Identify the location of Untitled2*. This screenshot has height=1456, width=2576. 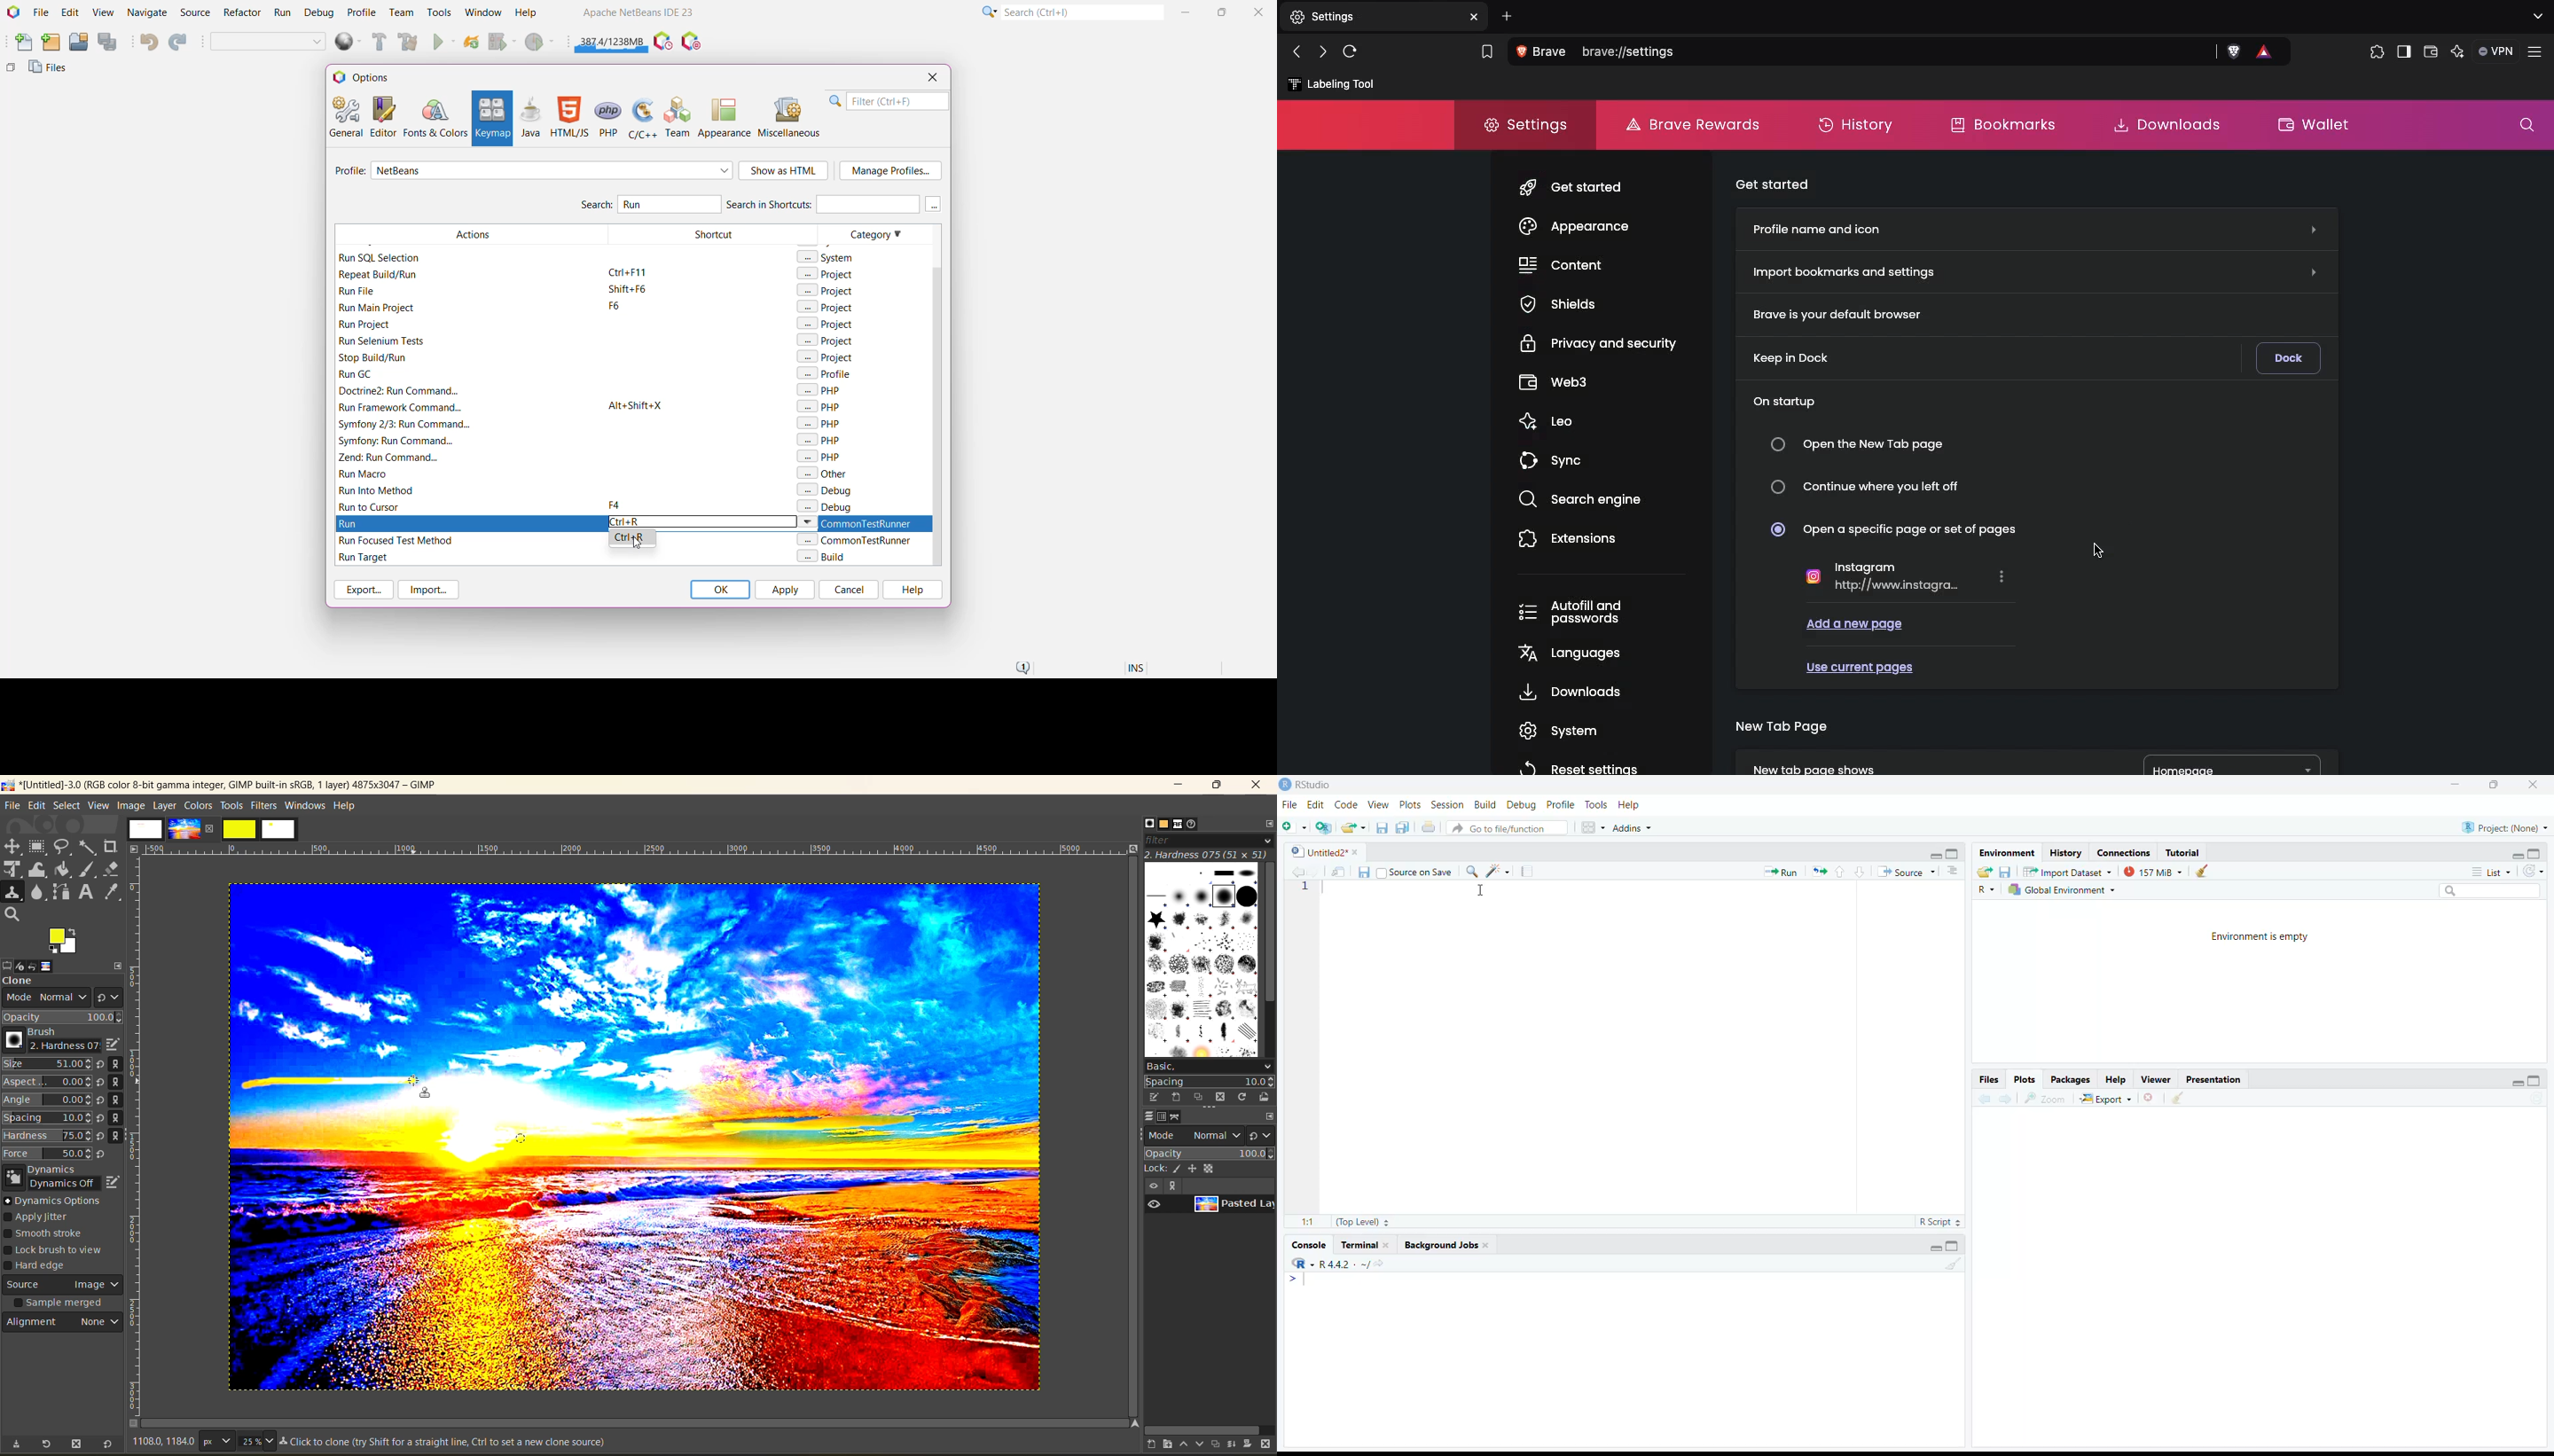
(1317, 850).